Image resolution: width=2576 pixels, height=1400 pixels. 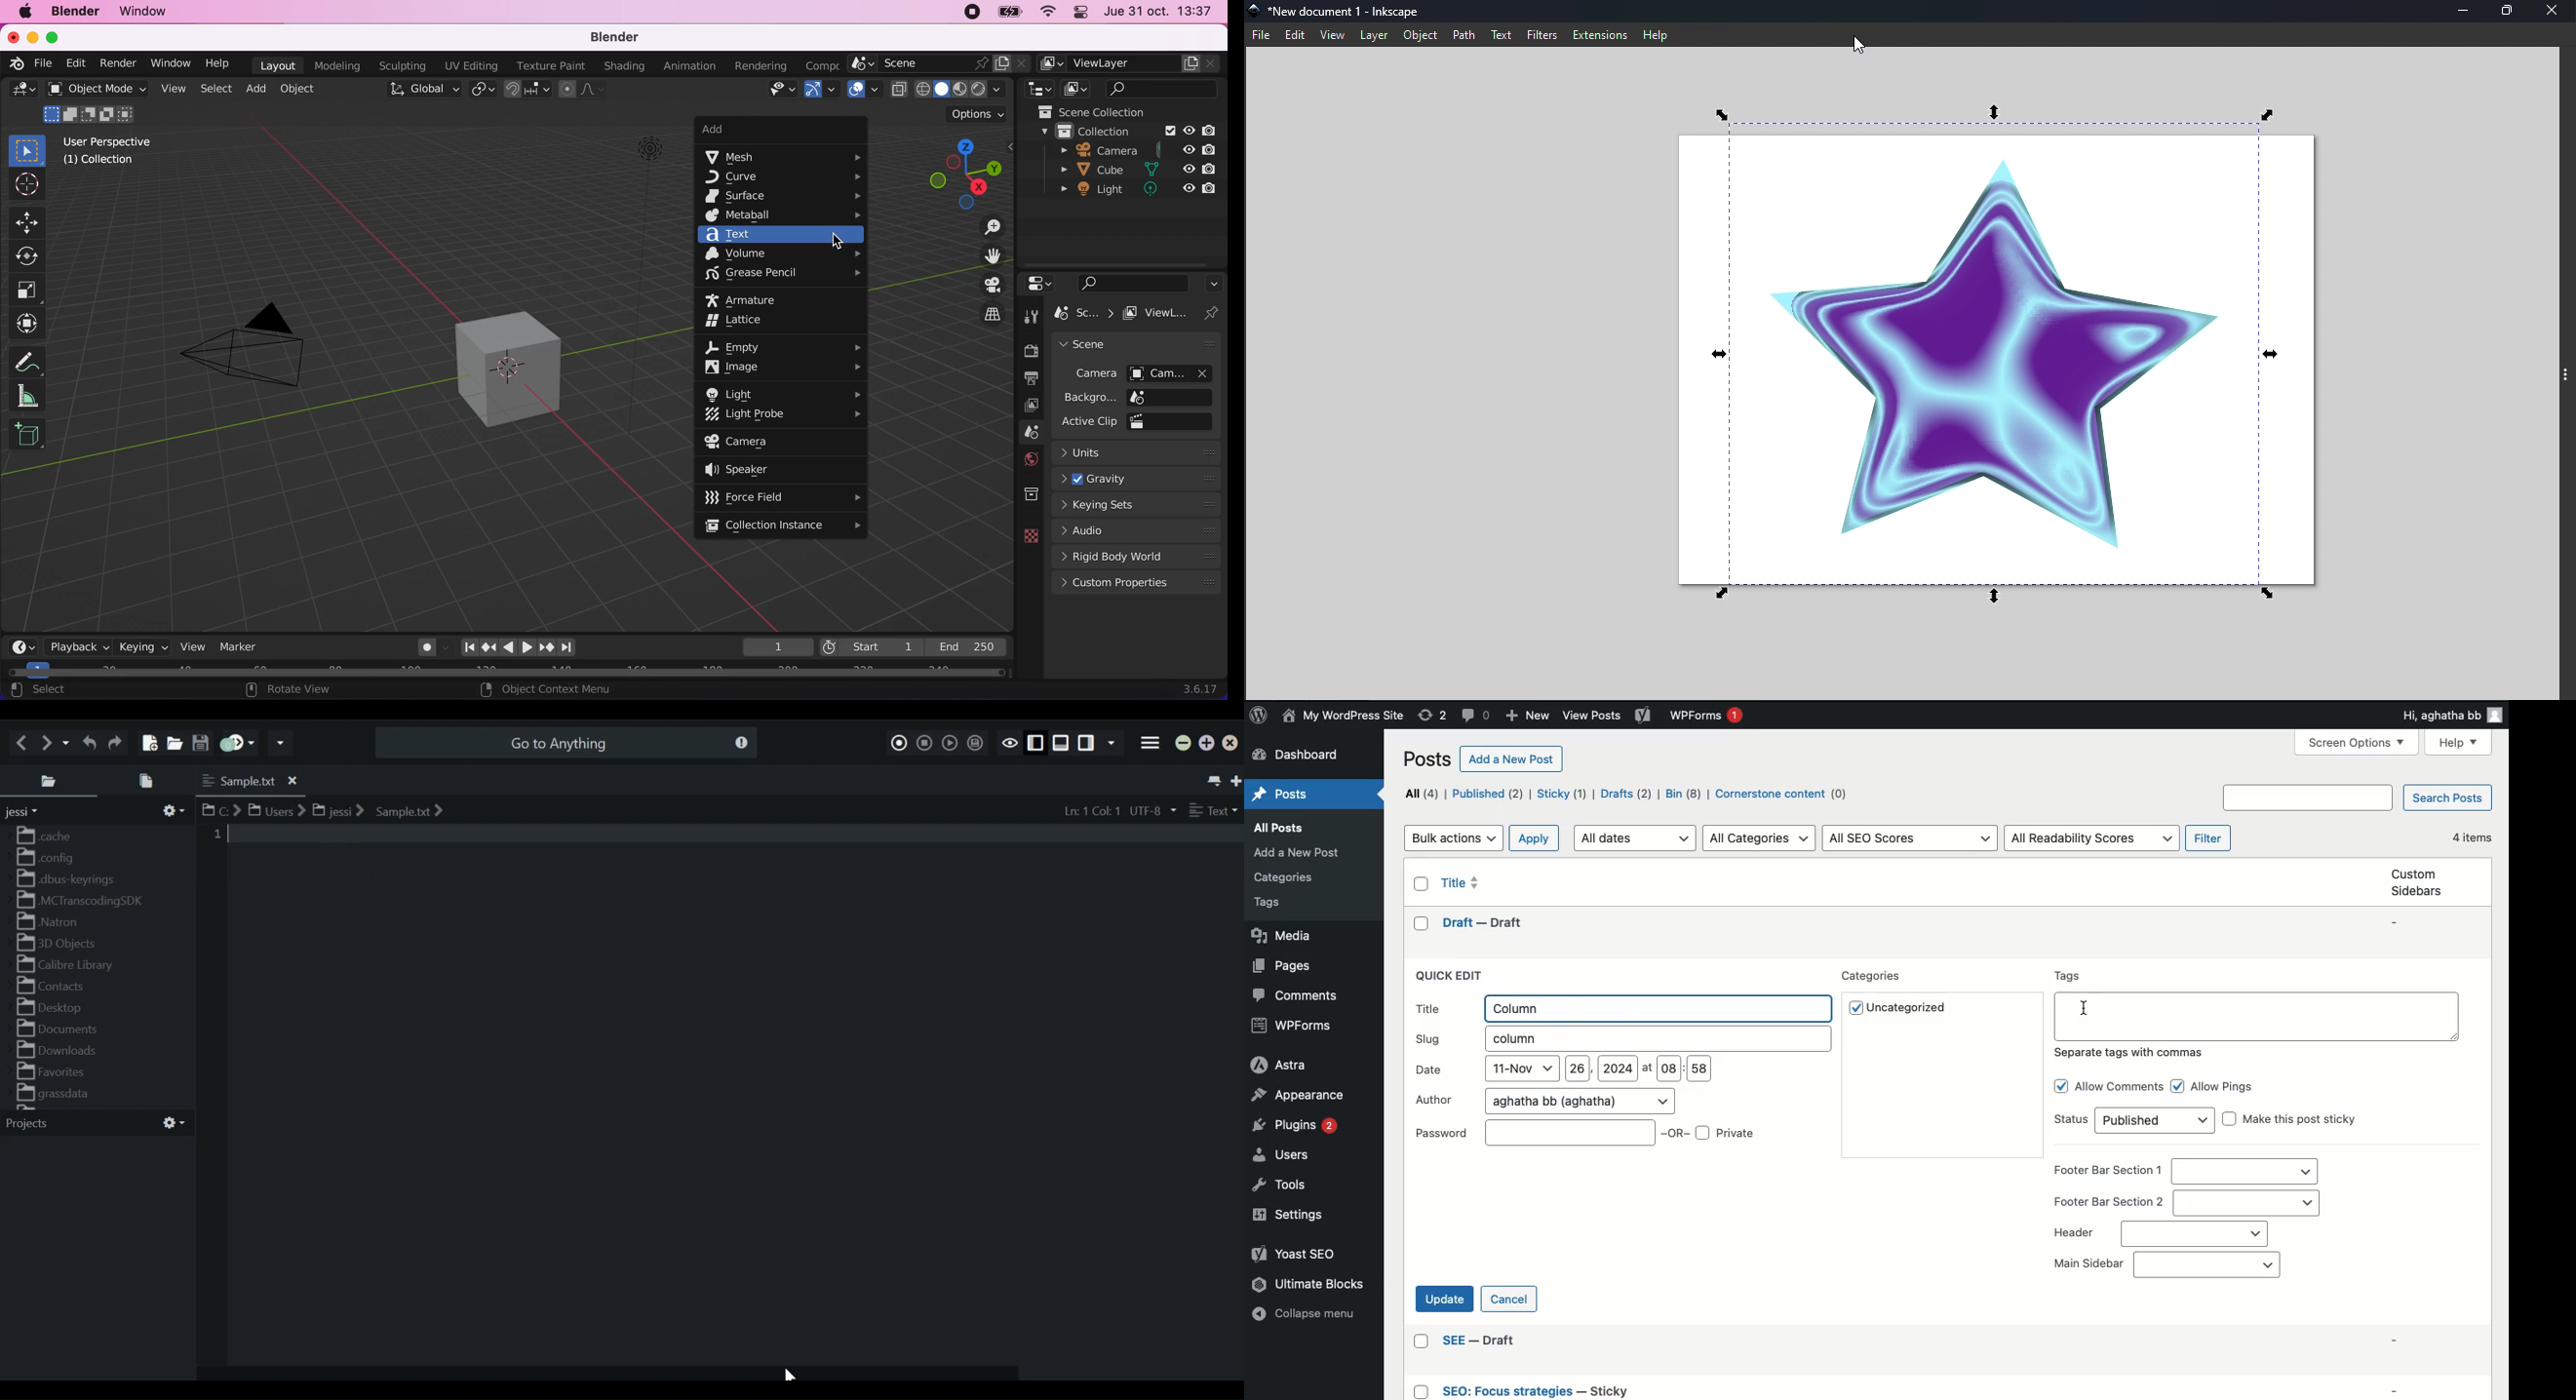 What do you see at coordinates (719, 1088) in the screenshot?
I see `interface` at bounding box center [719, 1088].